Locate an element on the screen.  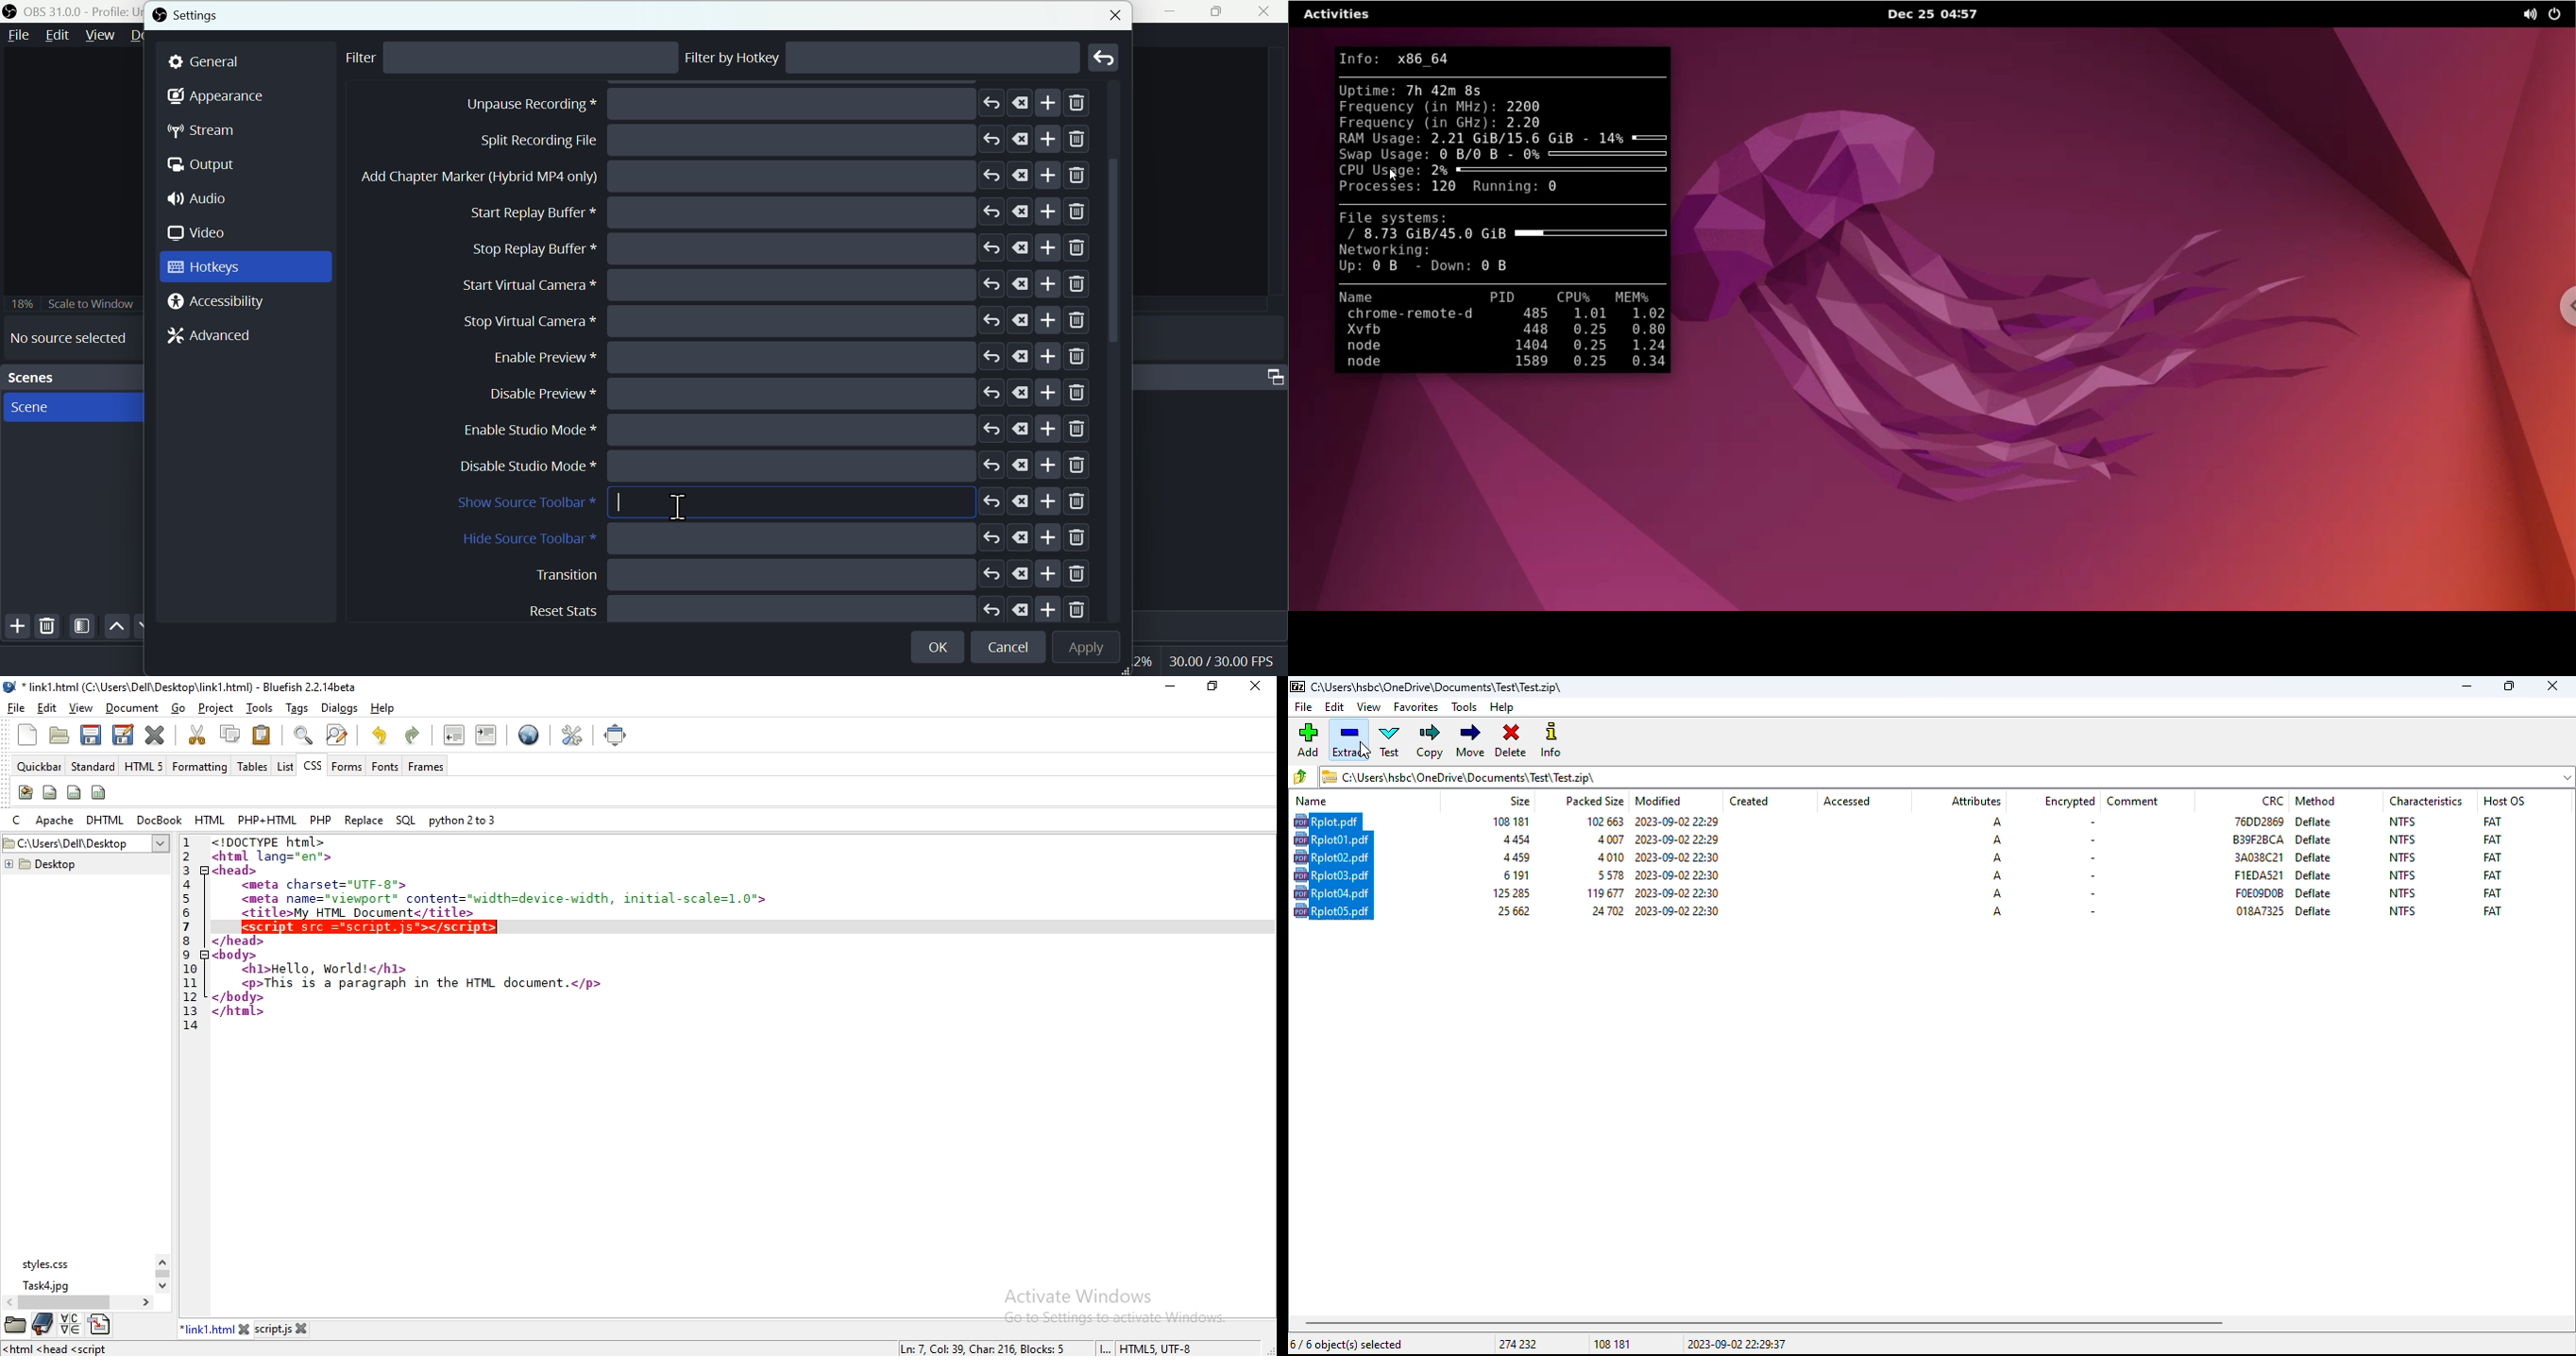
edit is located at coordinates (1335, 707).